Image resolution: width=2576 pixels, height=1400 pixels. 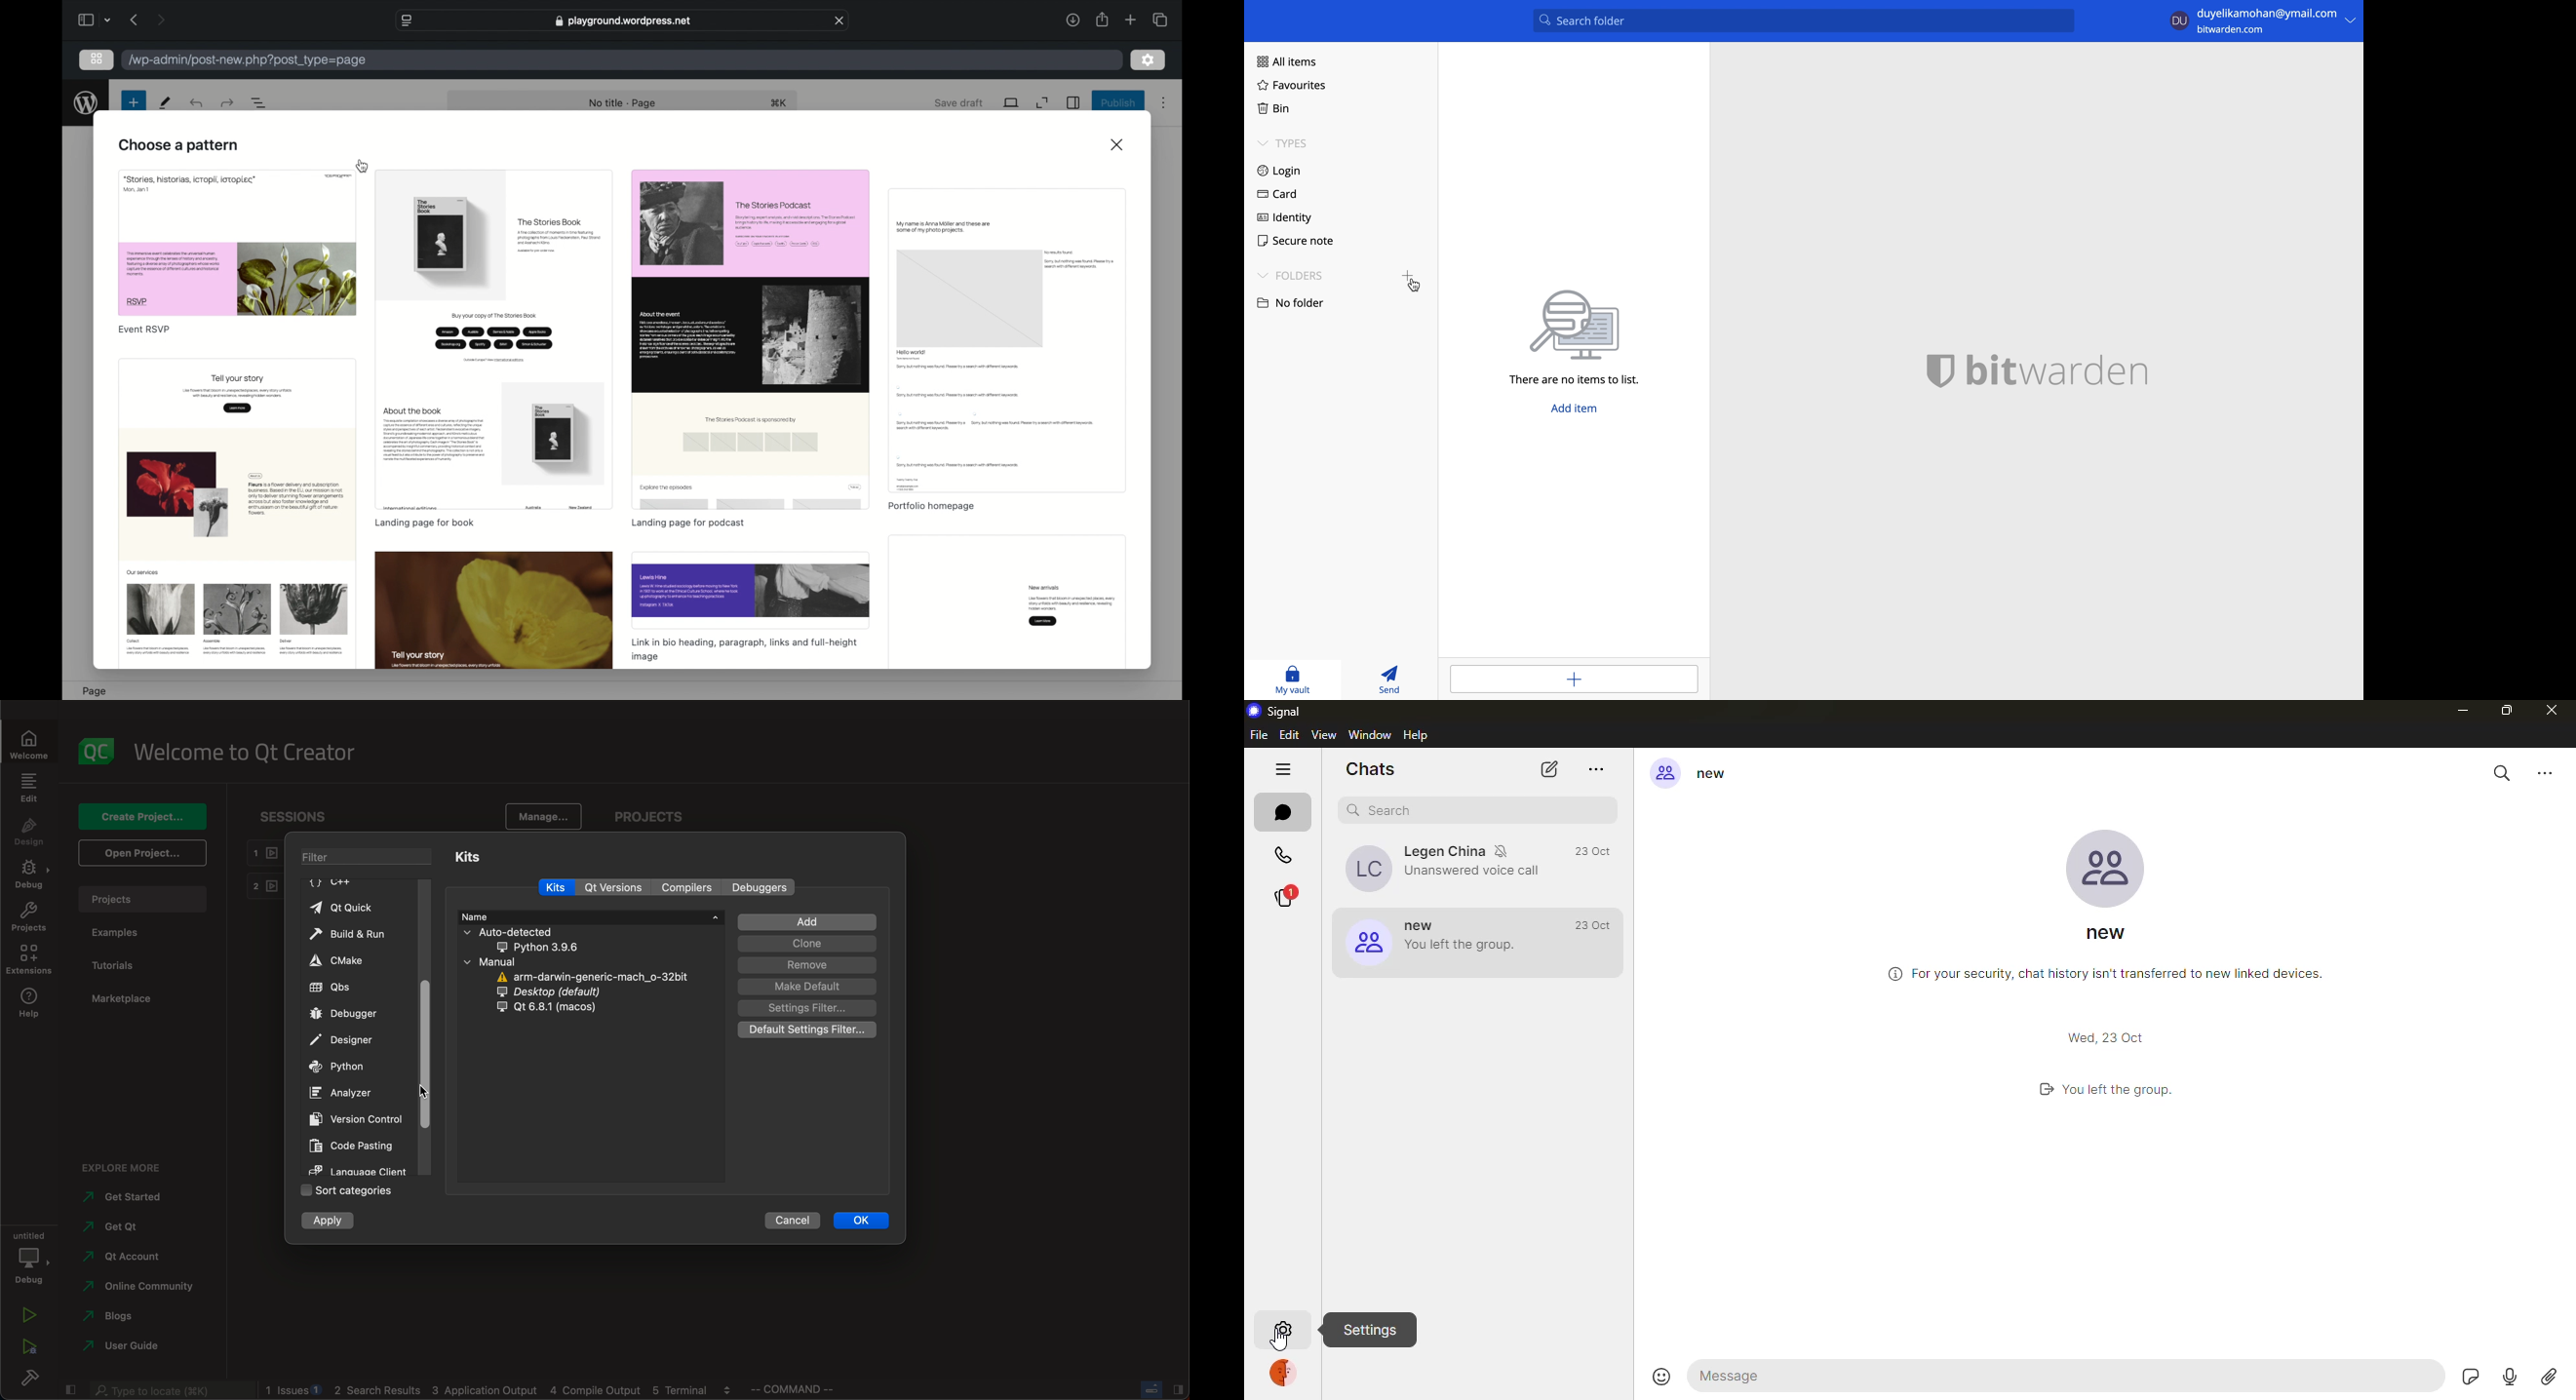 What do you see at coordinates (1293, 679) in the screenshot?
I see `my vault` at bounding box center [1293, 679].